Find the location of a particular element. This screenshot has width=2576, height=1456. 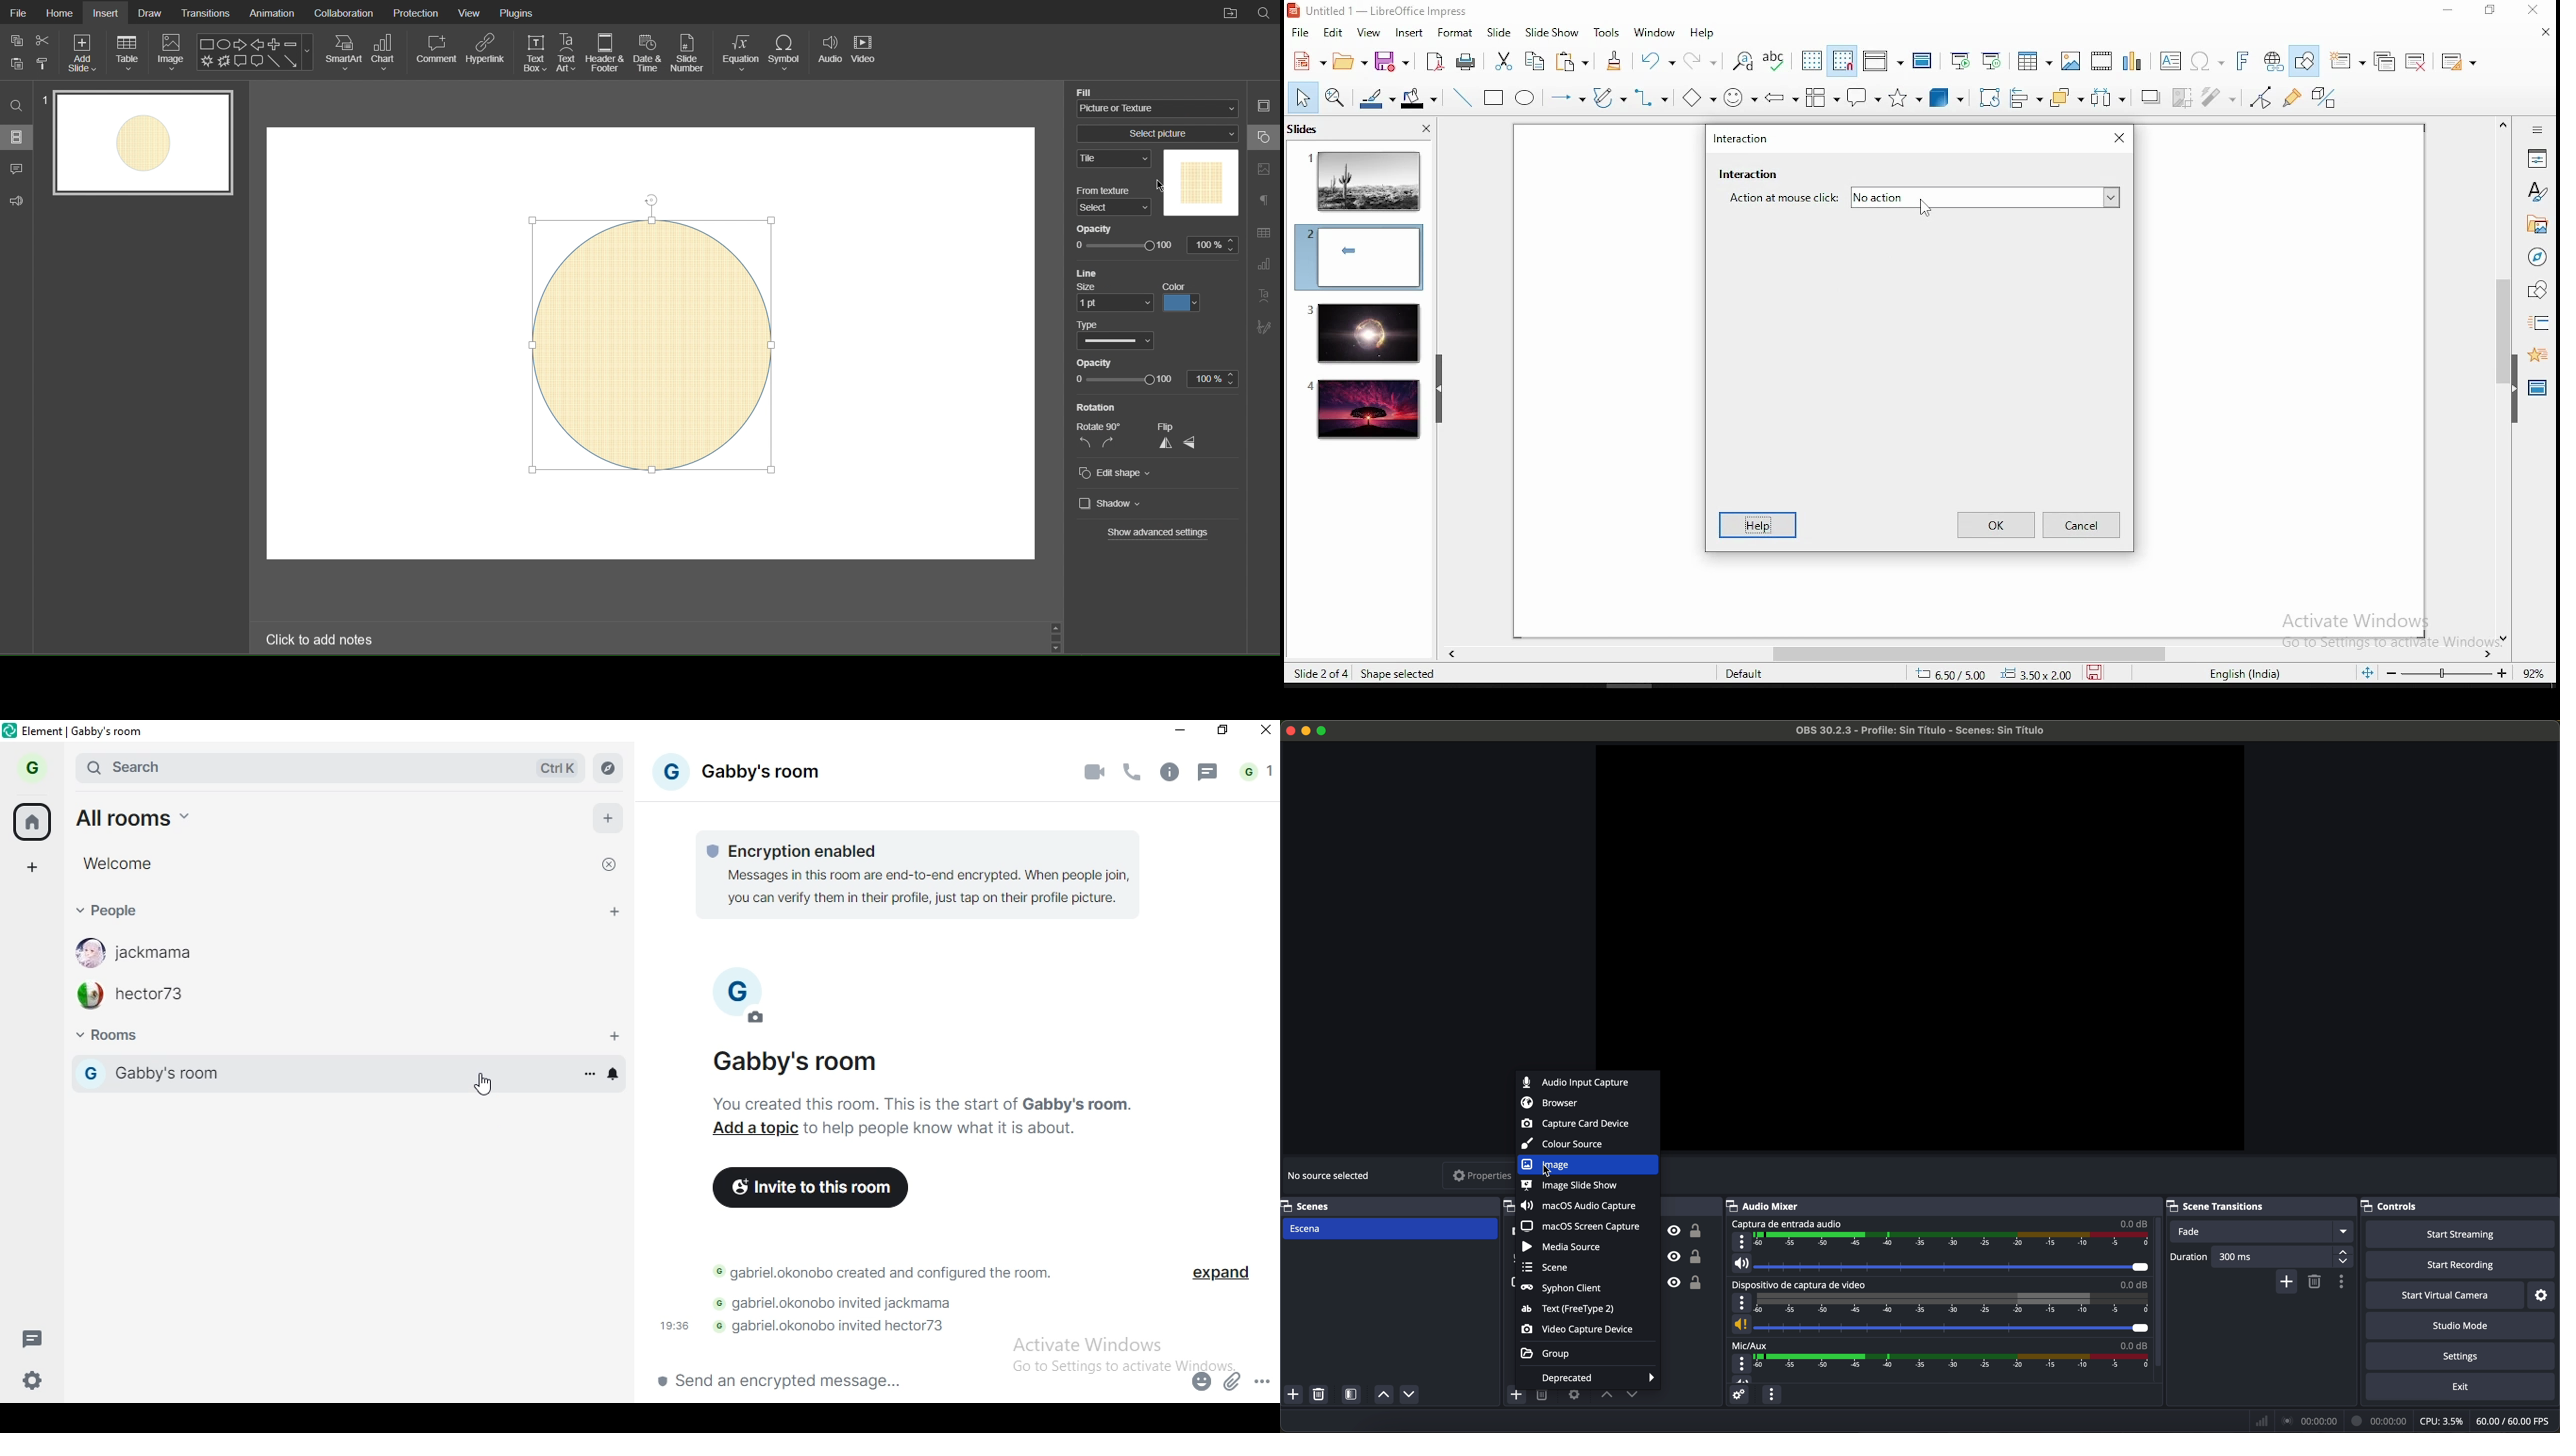

mic/aux is located at coordinates (1750, 1344).